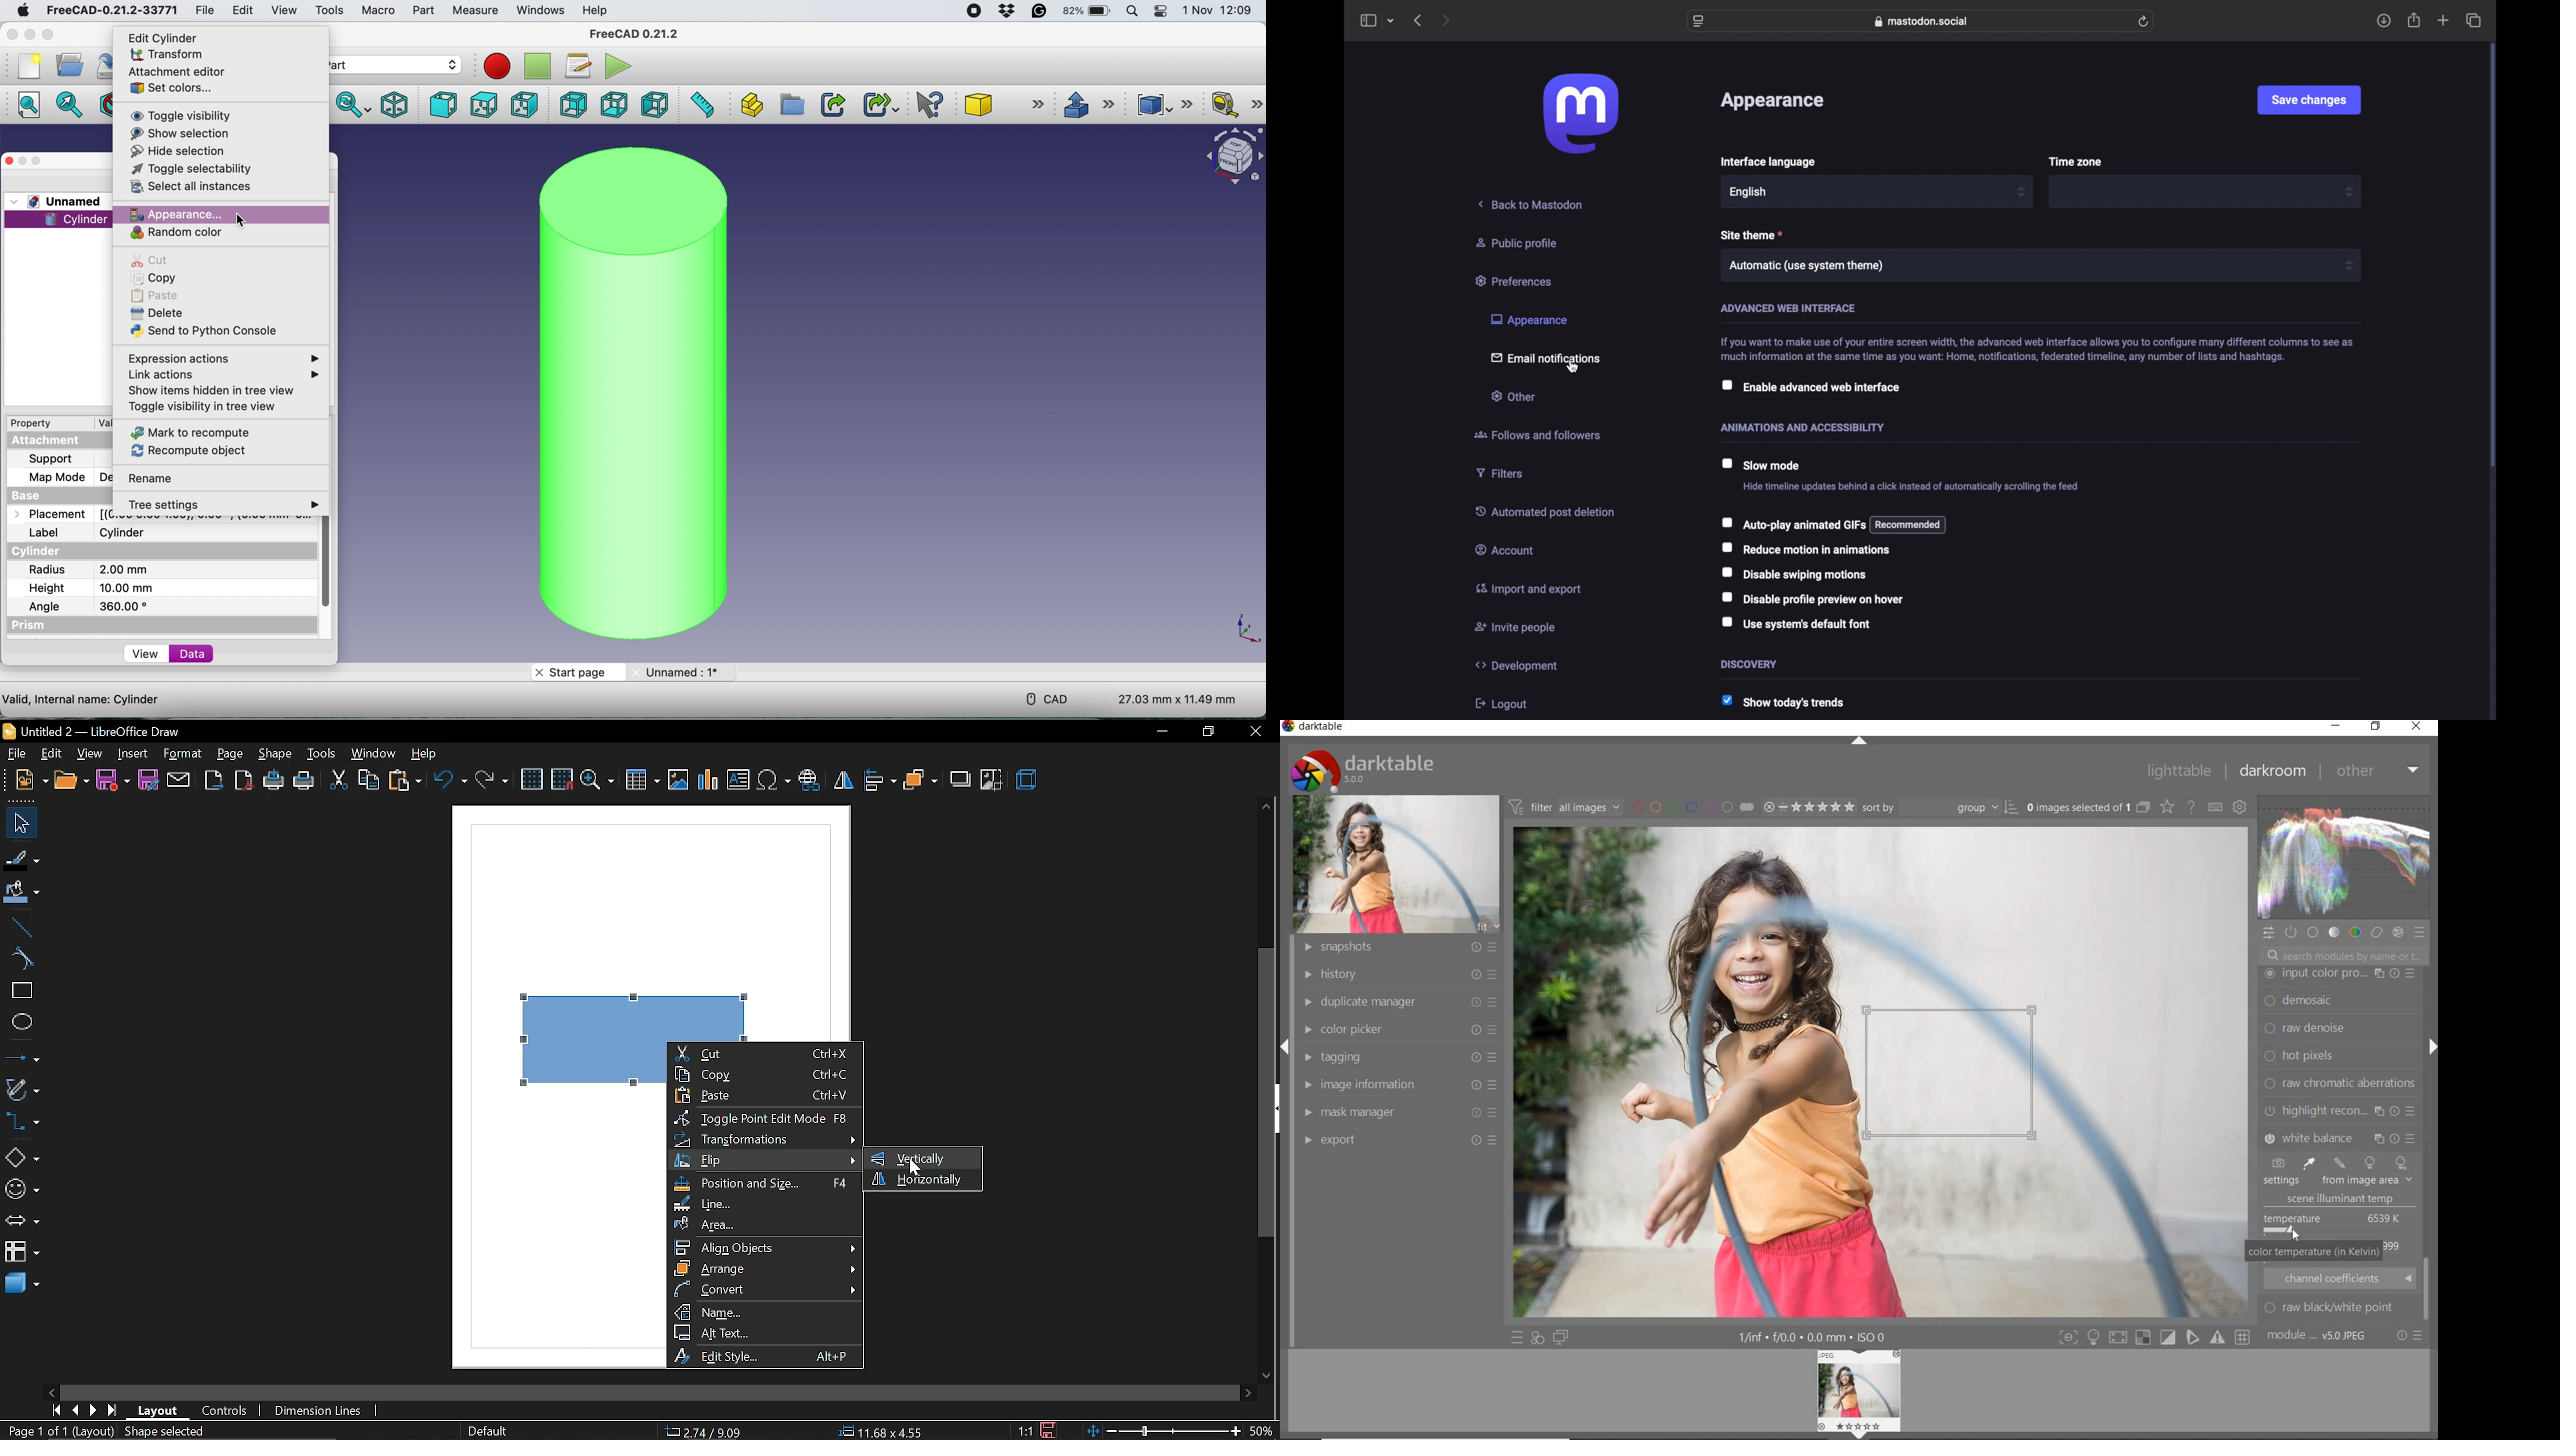 The width and height of the screenshot is (2576, 1456). I want to click on other, so click(1512, 395).